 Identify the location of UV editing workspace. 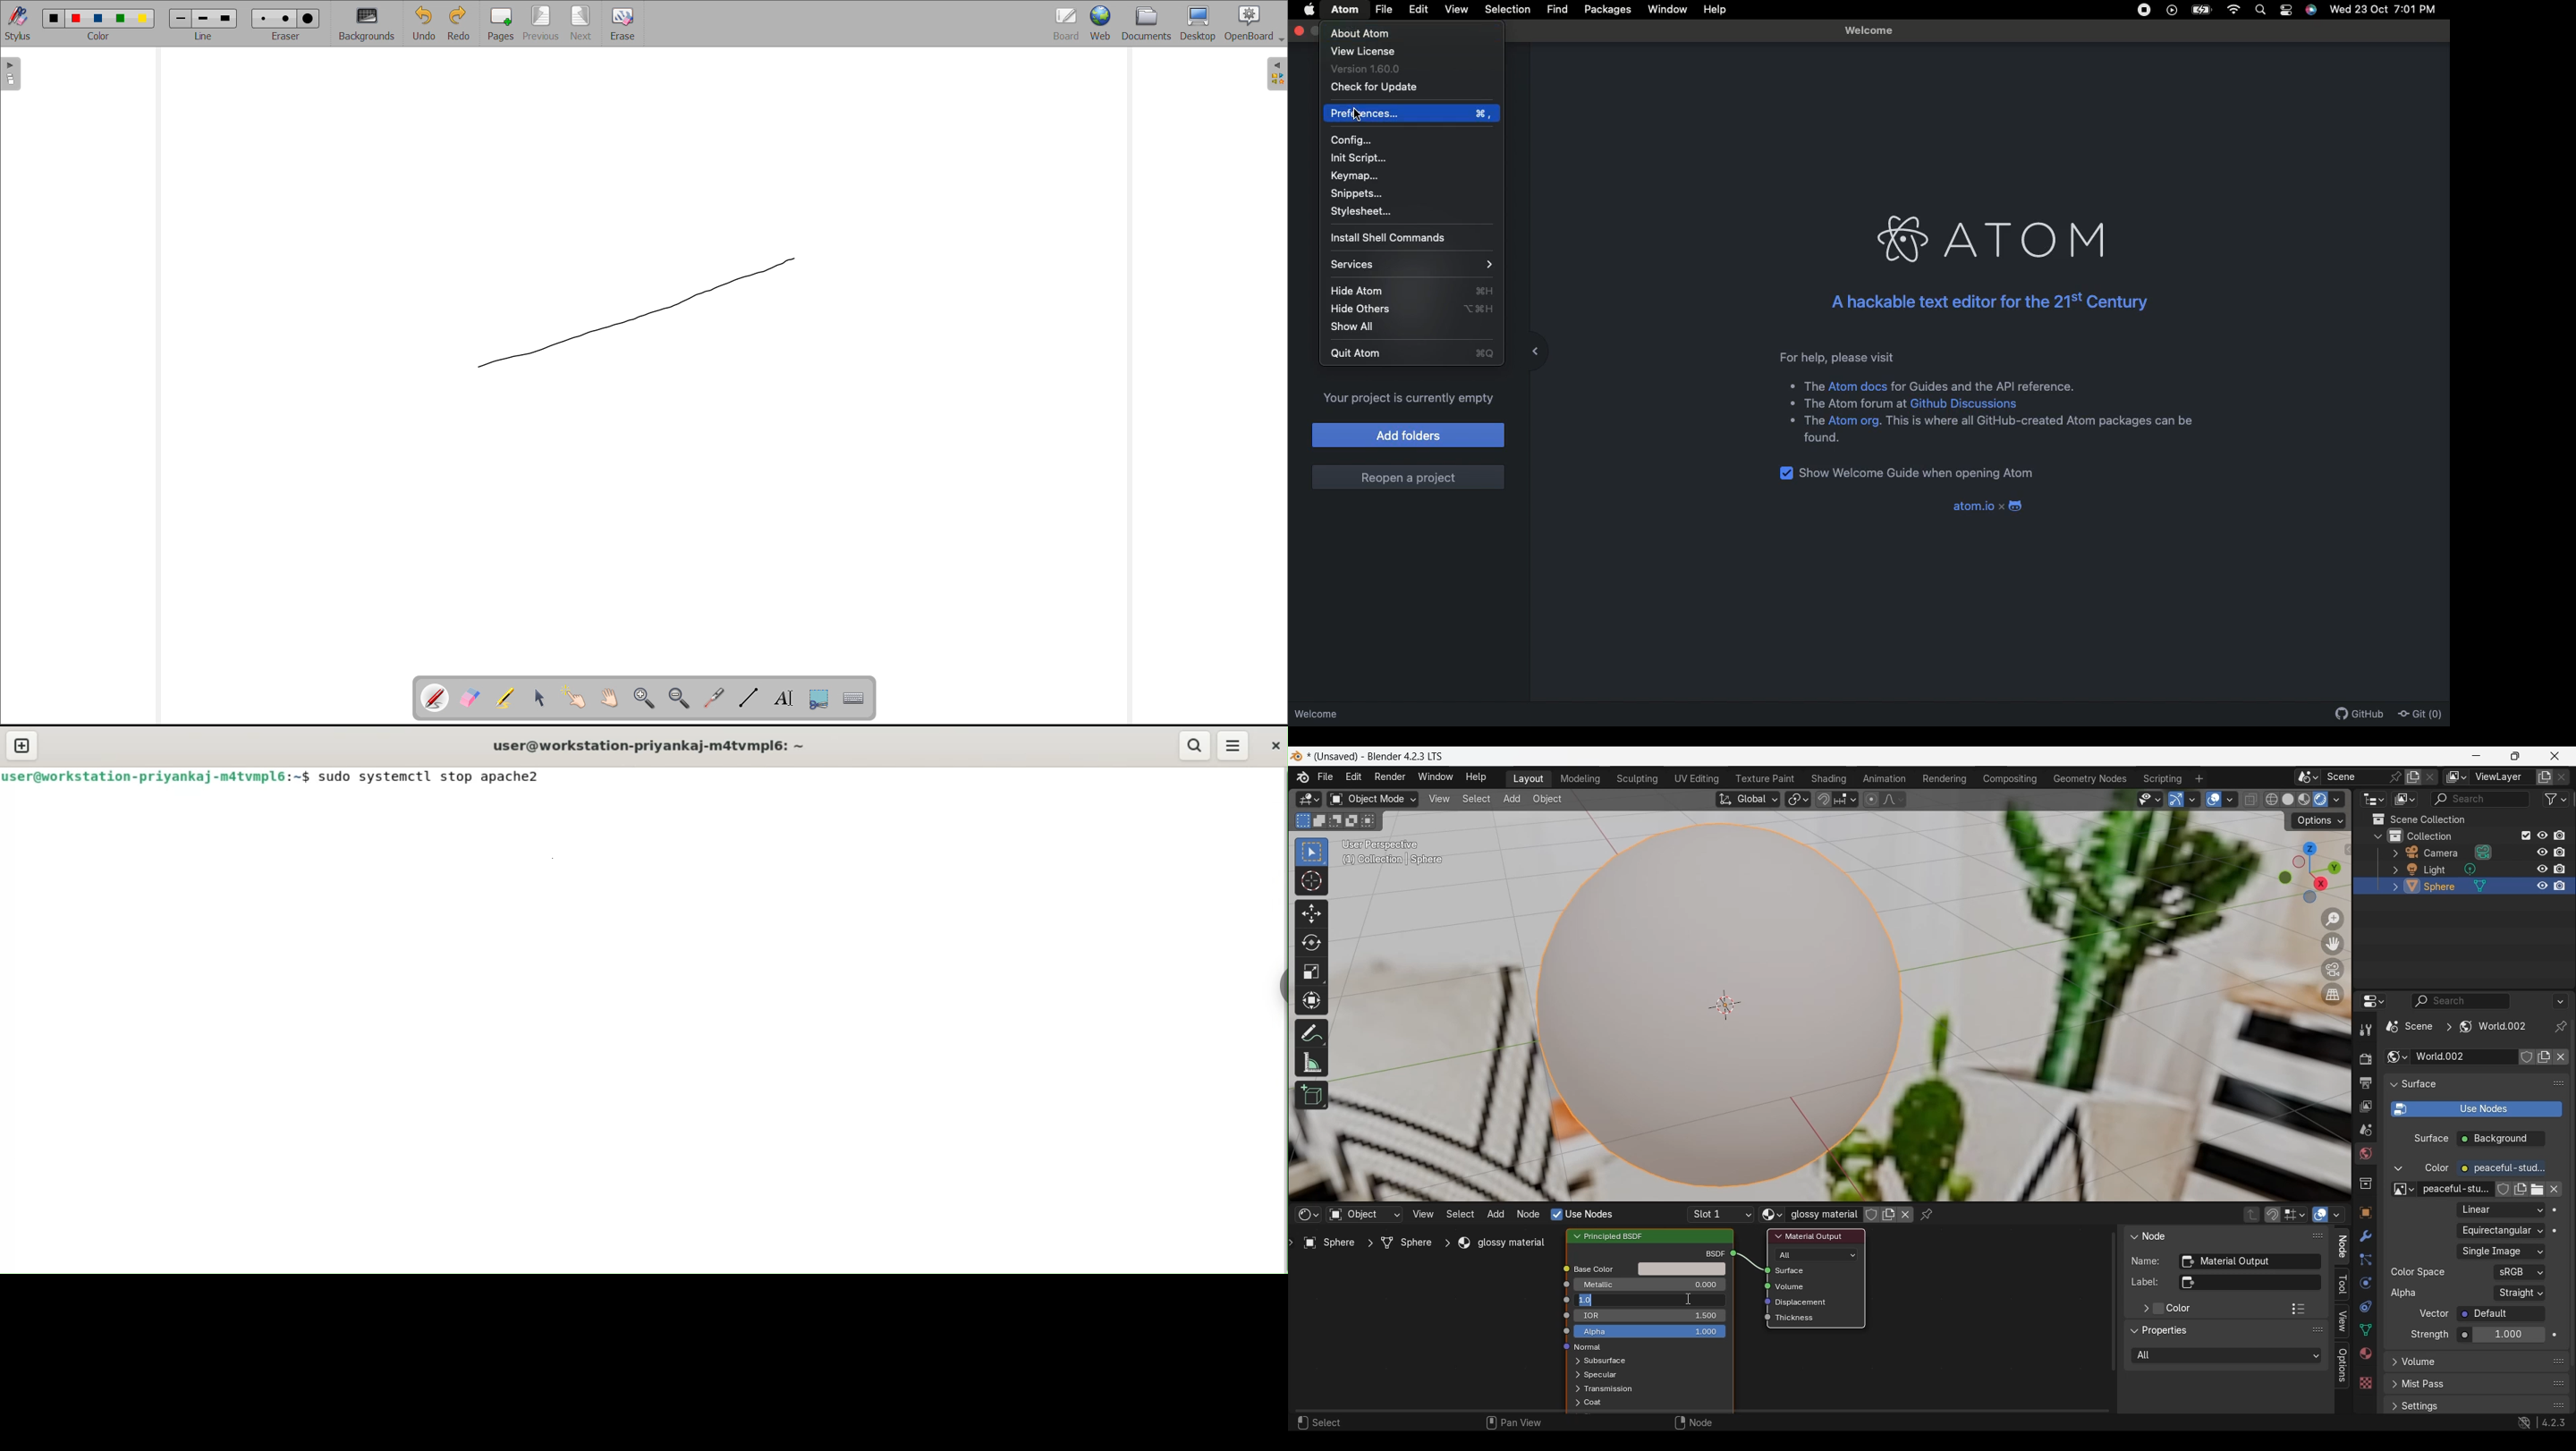
(1695, 779).